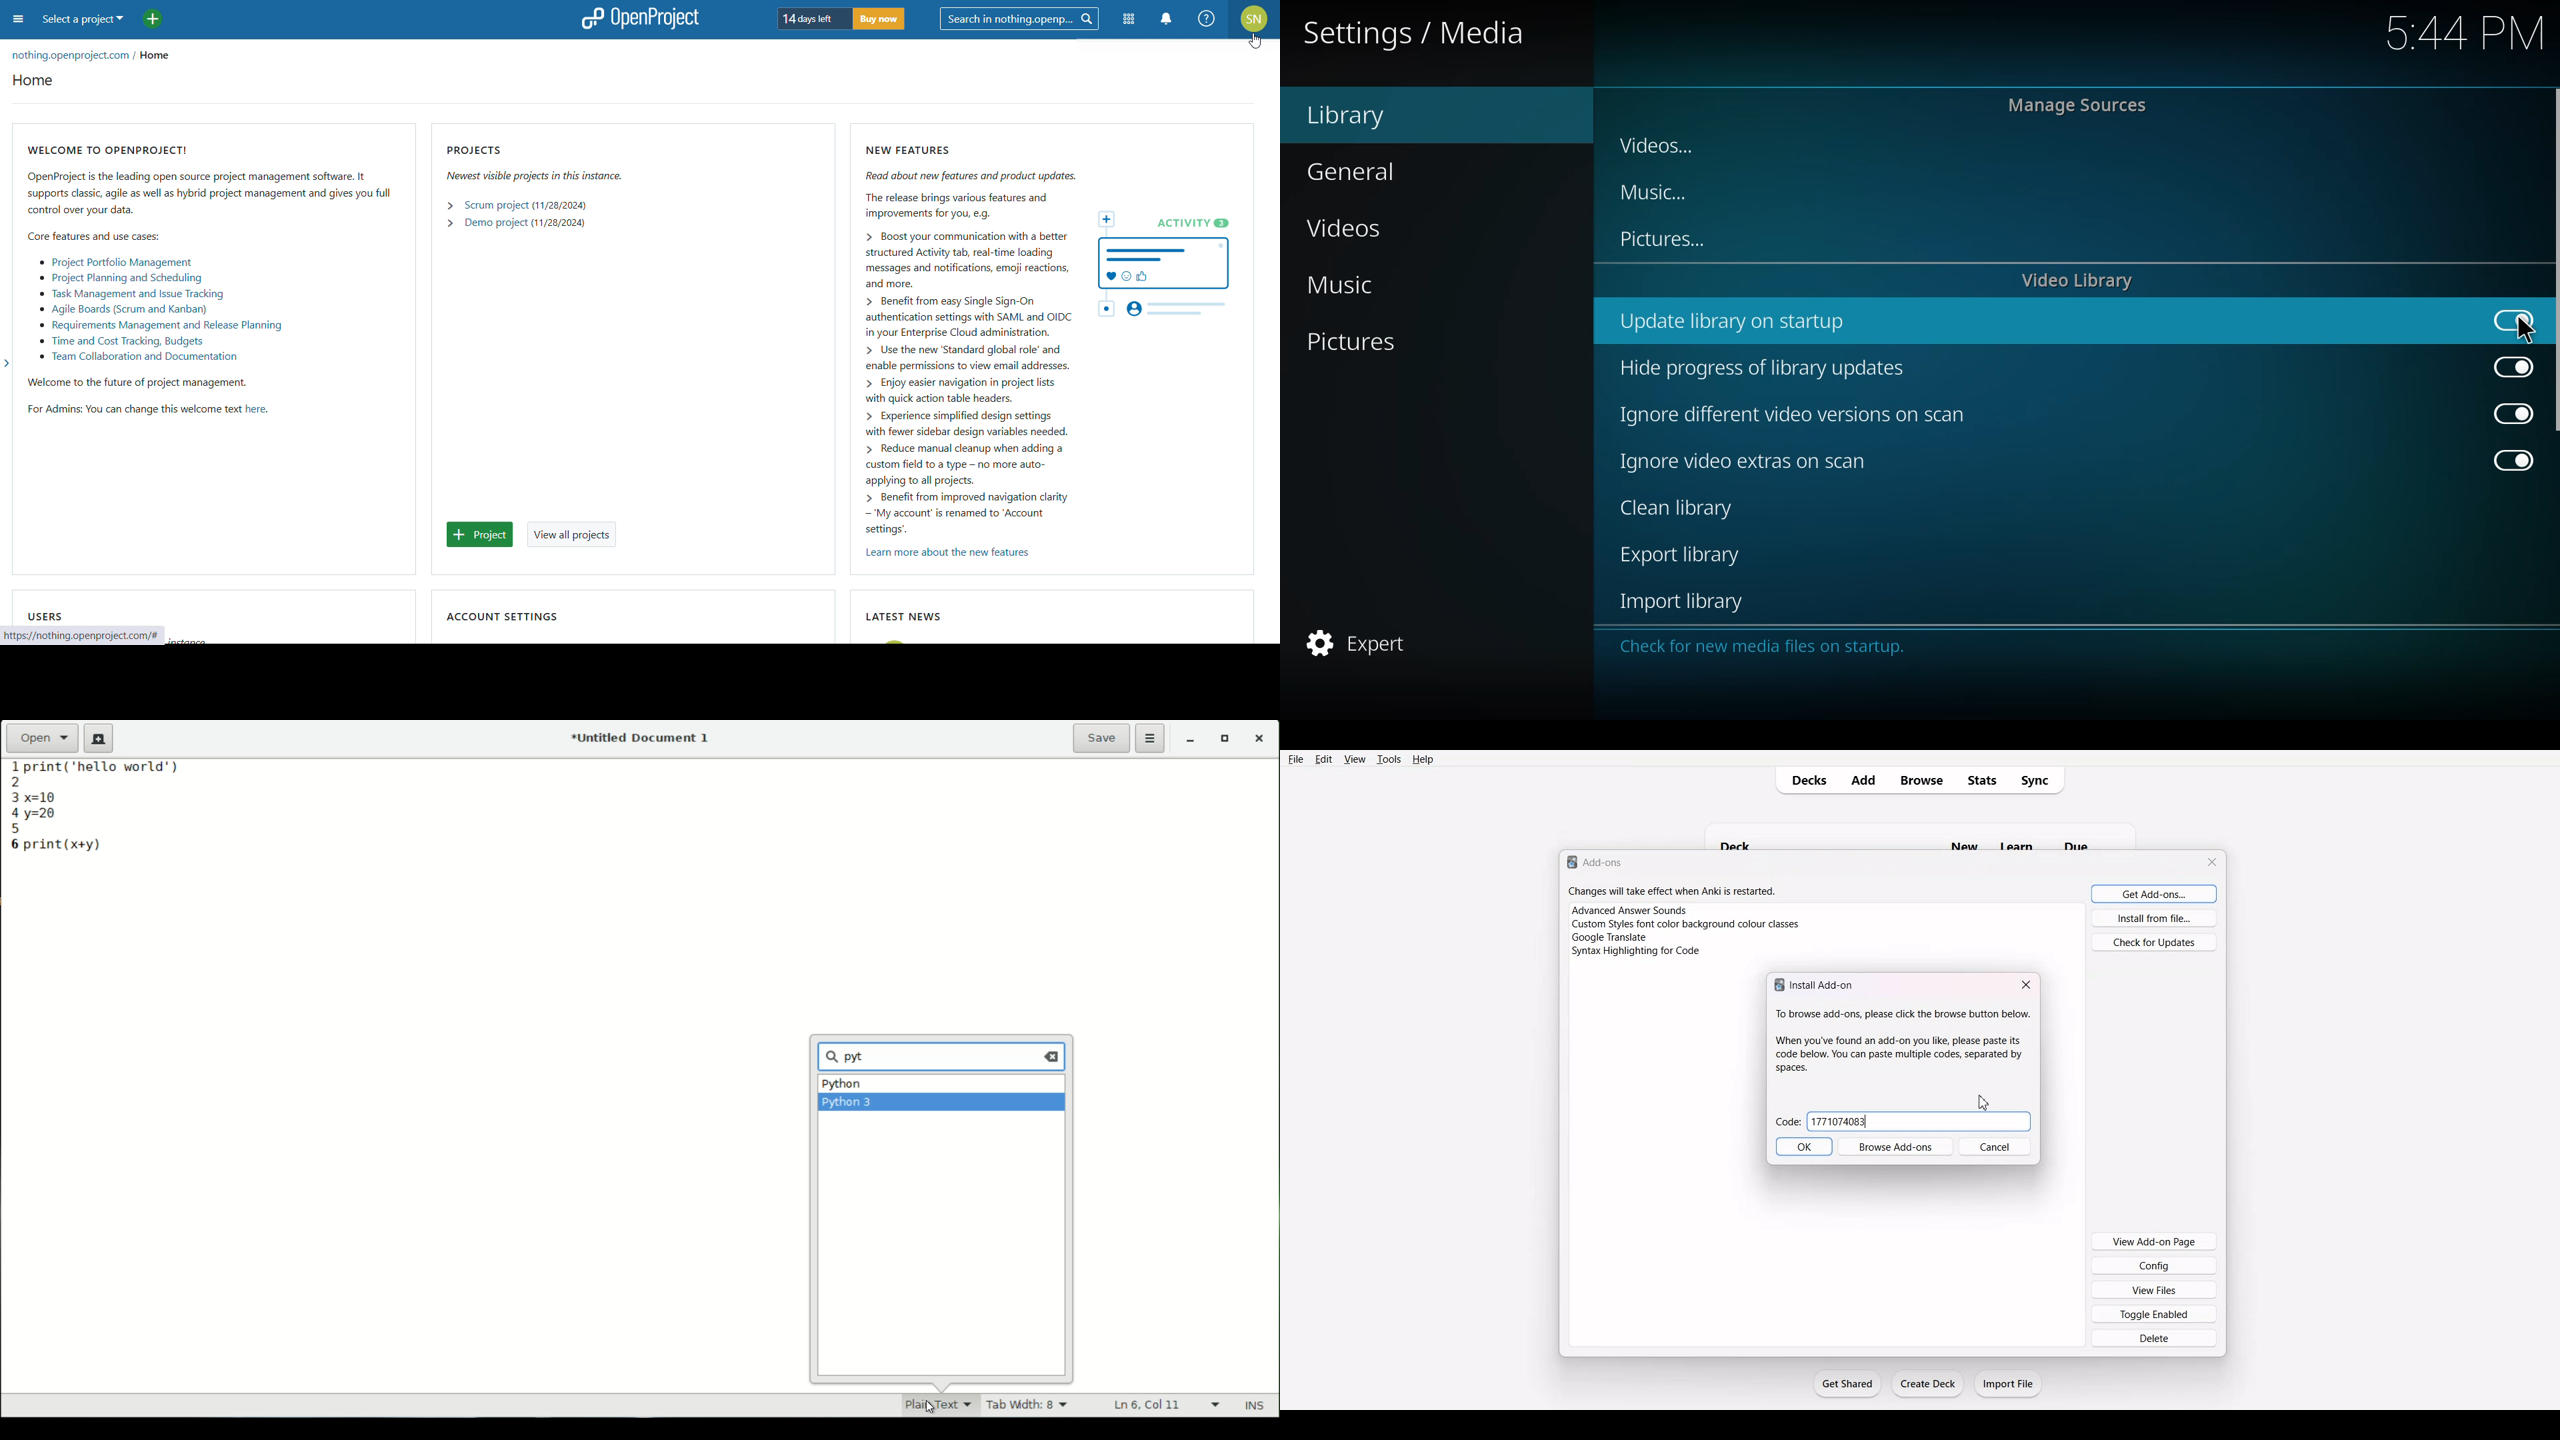  I want to click on expert, so click(1362, 644).